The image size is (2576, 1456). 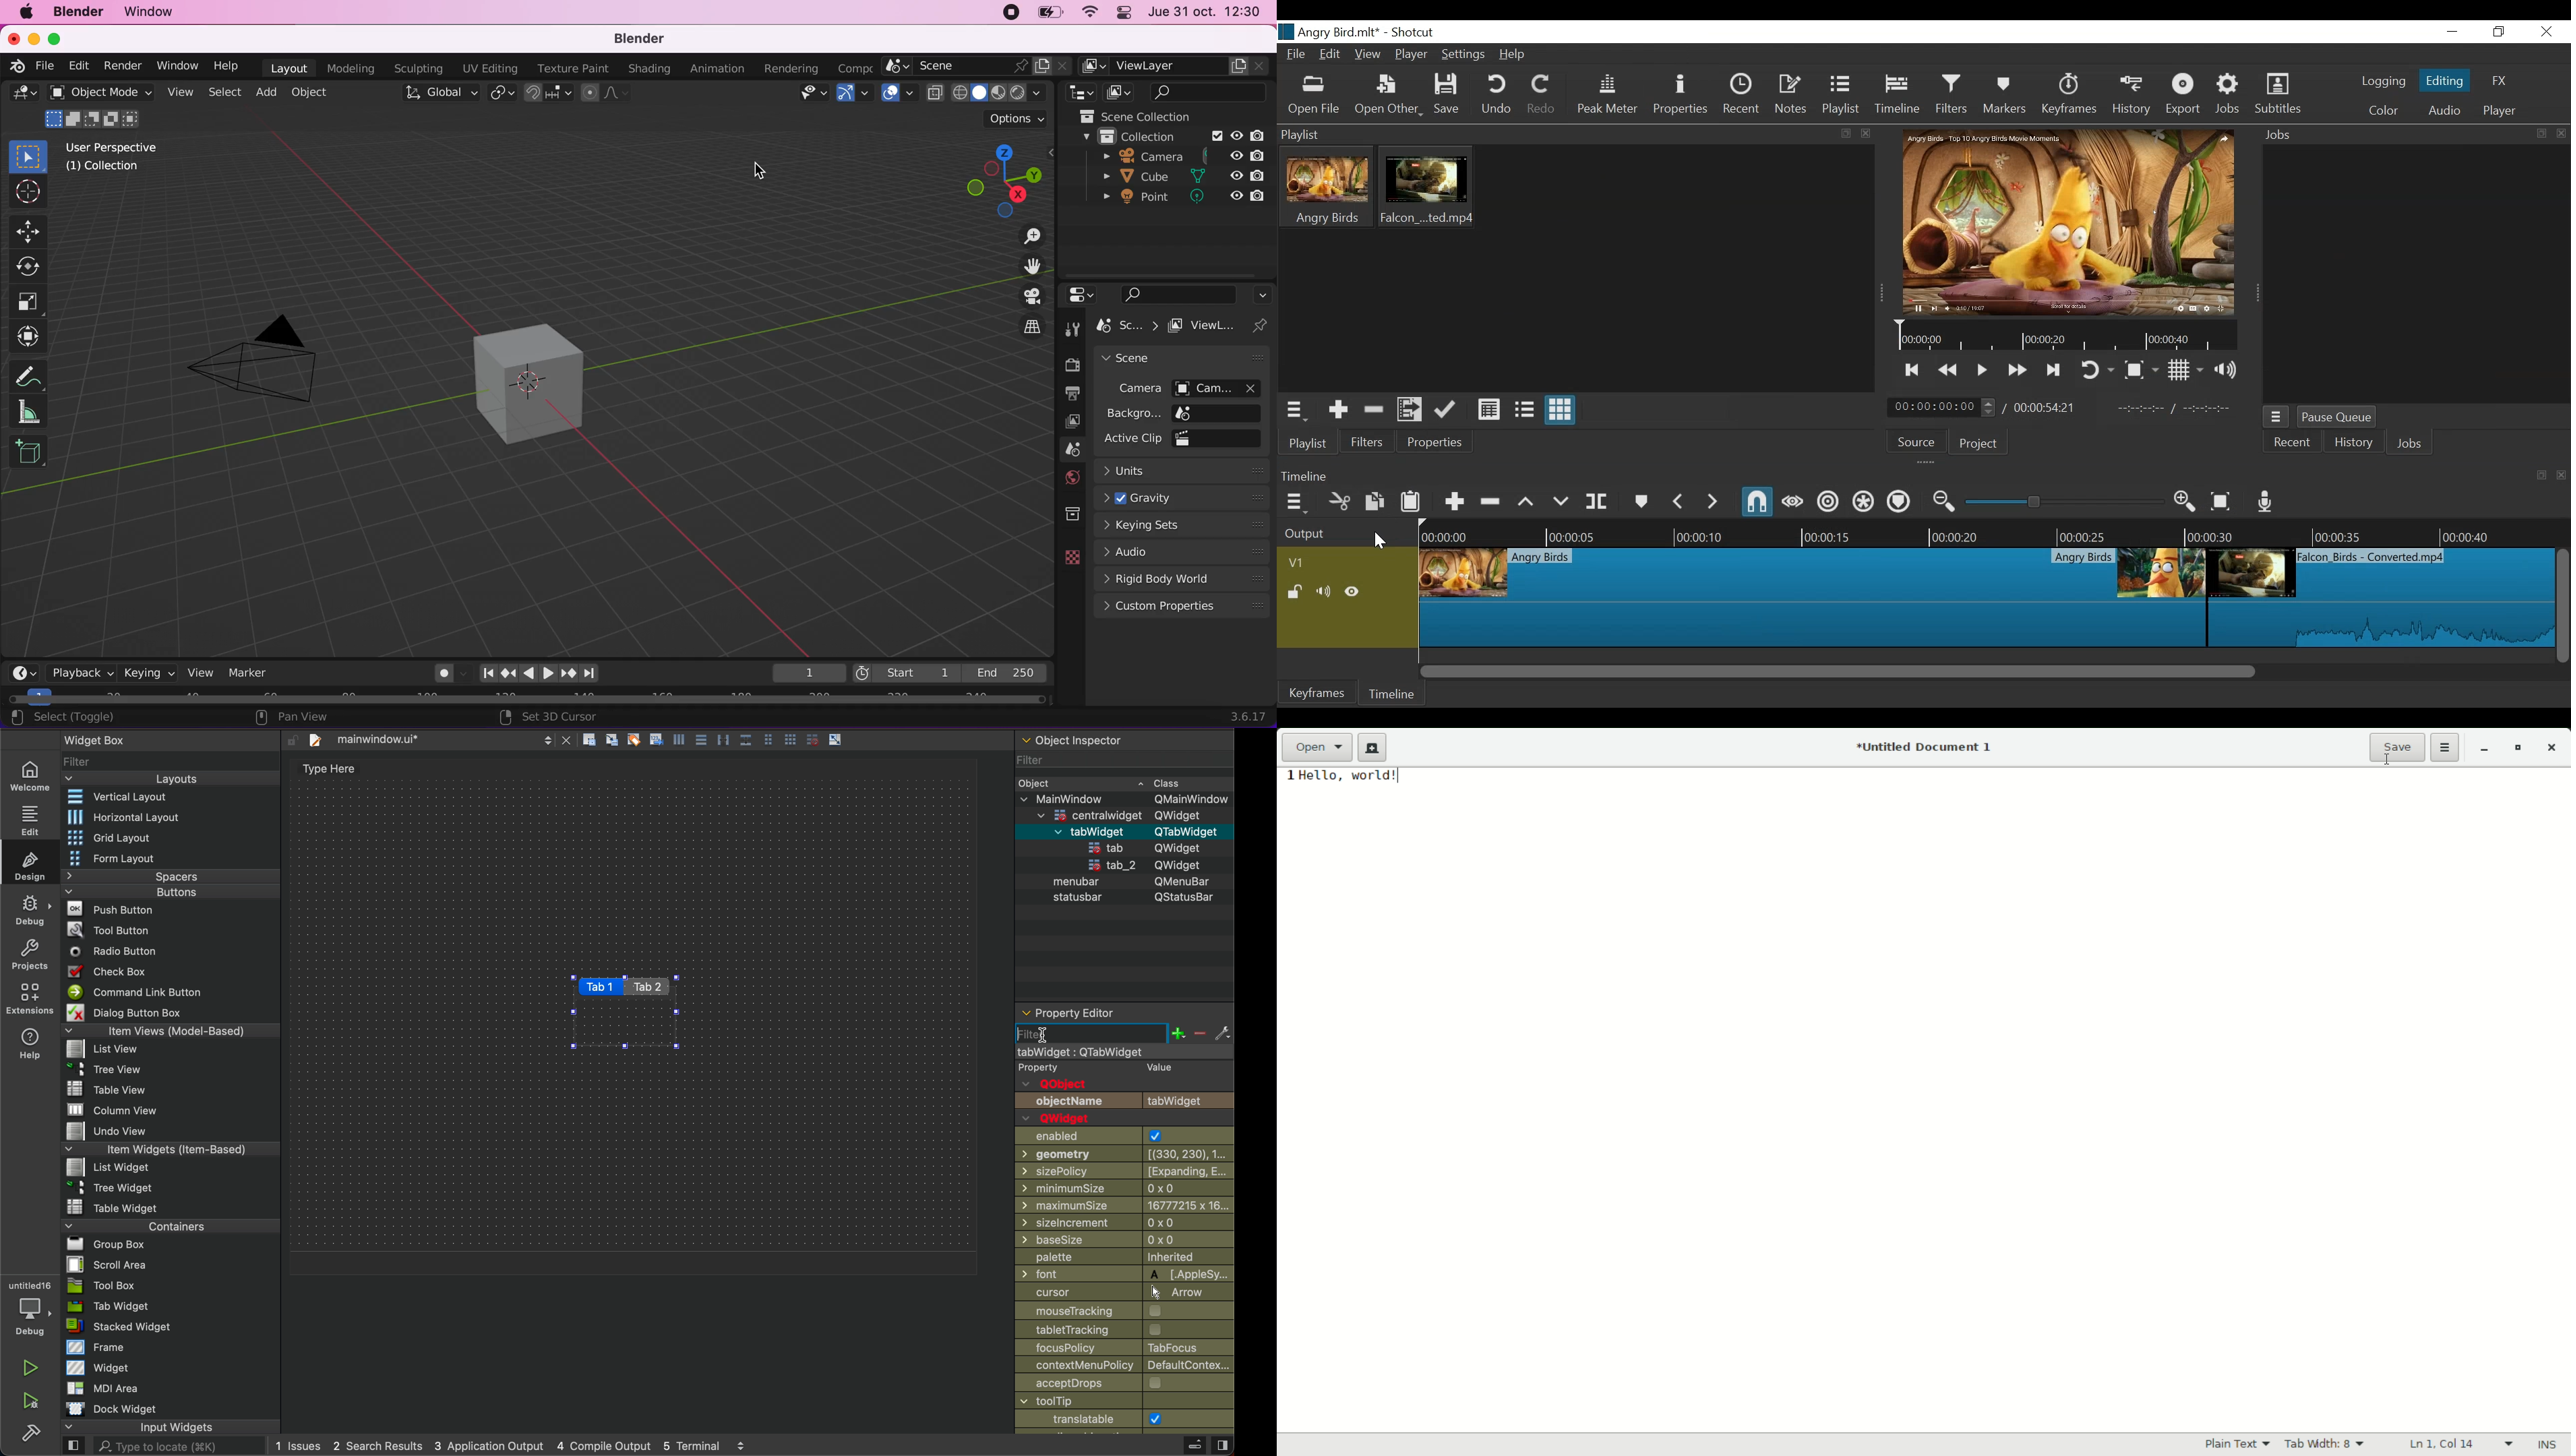 I want to click on 3.6.17, so click(x=1250, y=717).